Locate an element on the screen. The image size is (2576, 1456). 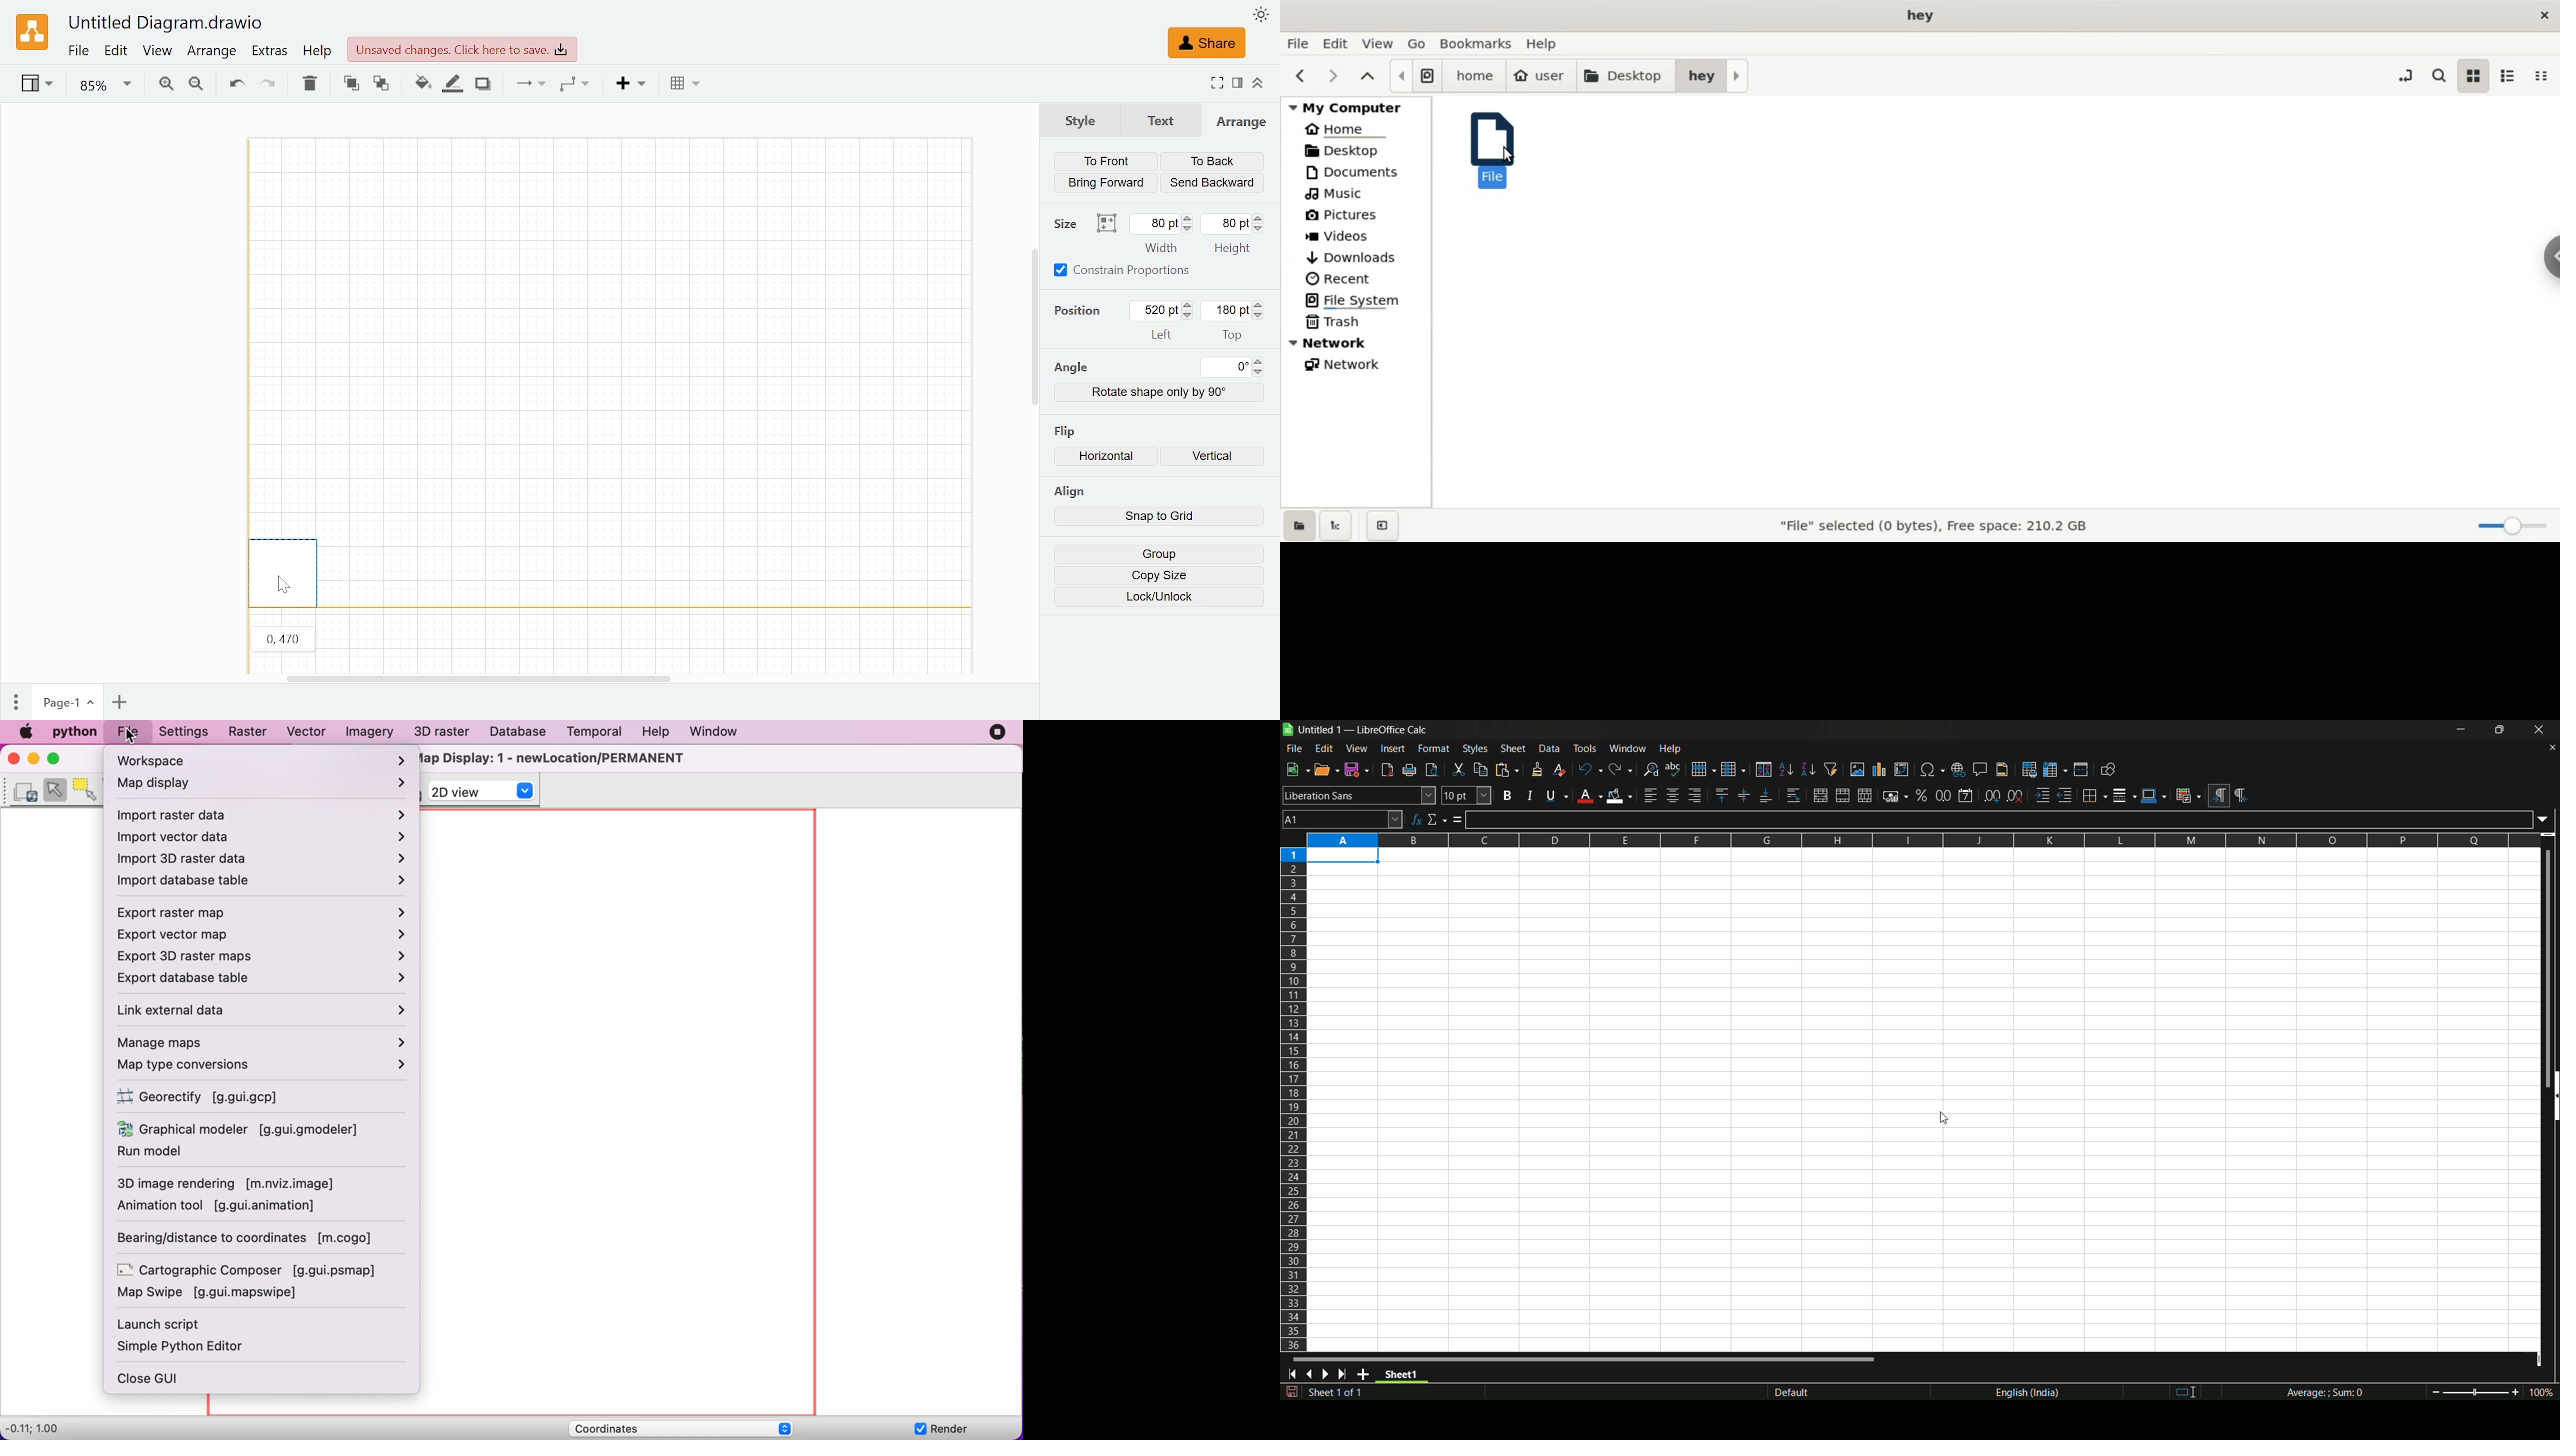
add decimal place is located at coordinates (1993, 795).